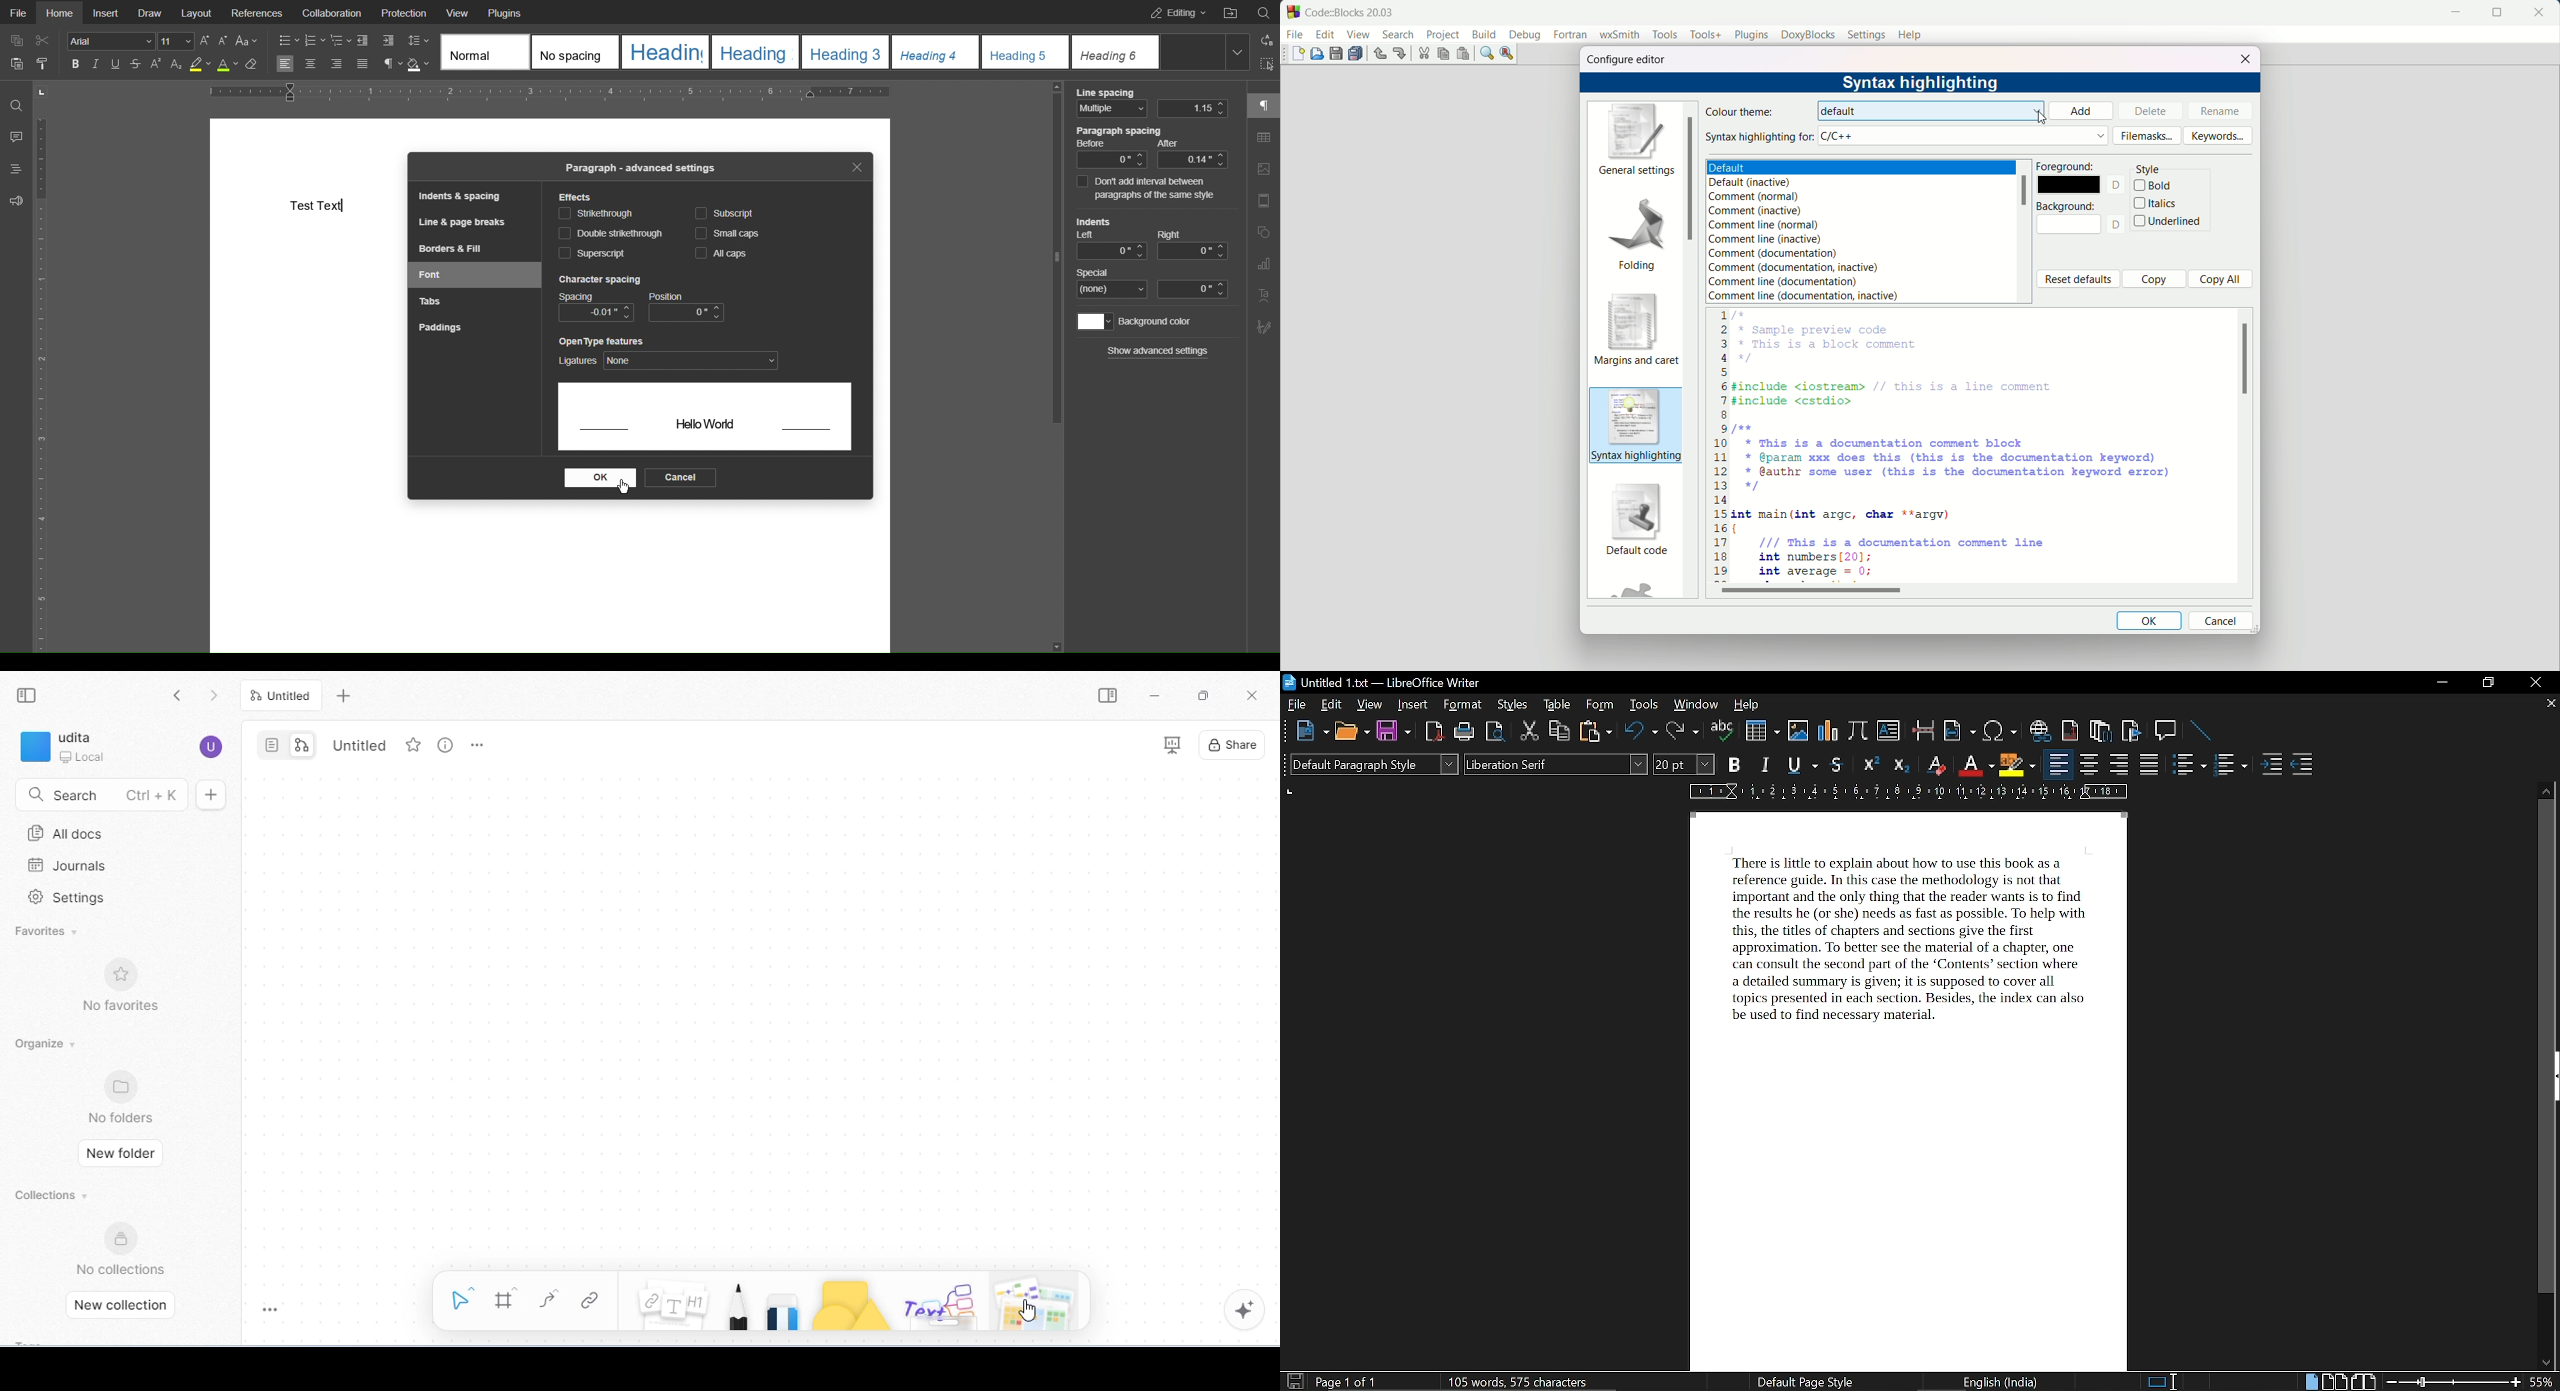  Describe the element at coordinates (1357, 55) in the screenshot. I see `save all` at that location.